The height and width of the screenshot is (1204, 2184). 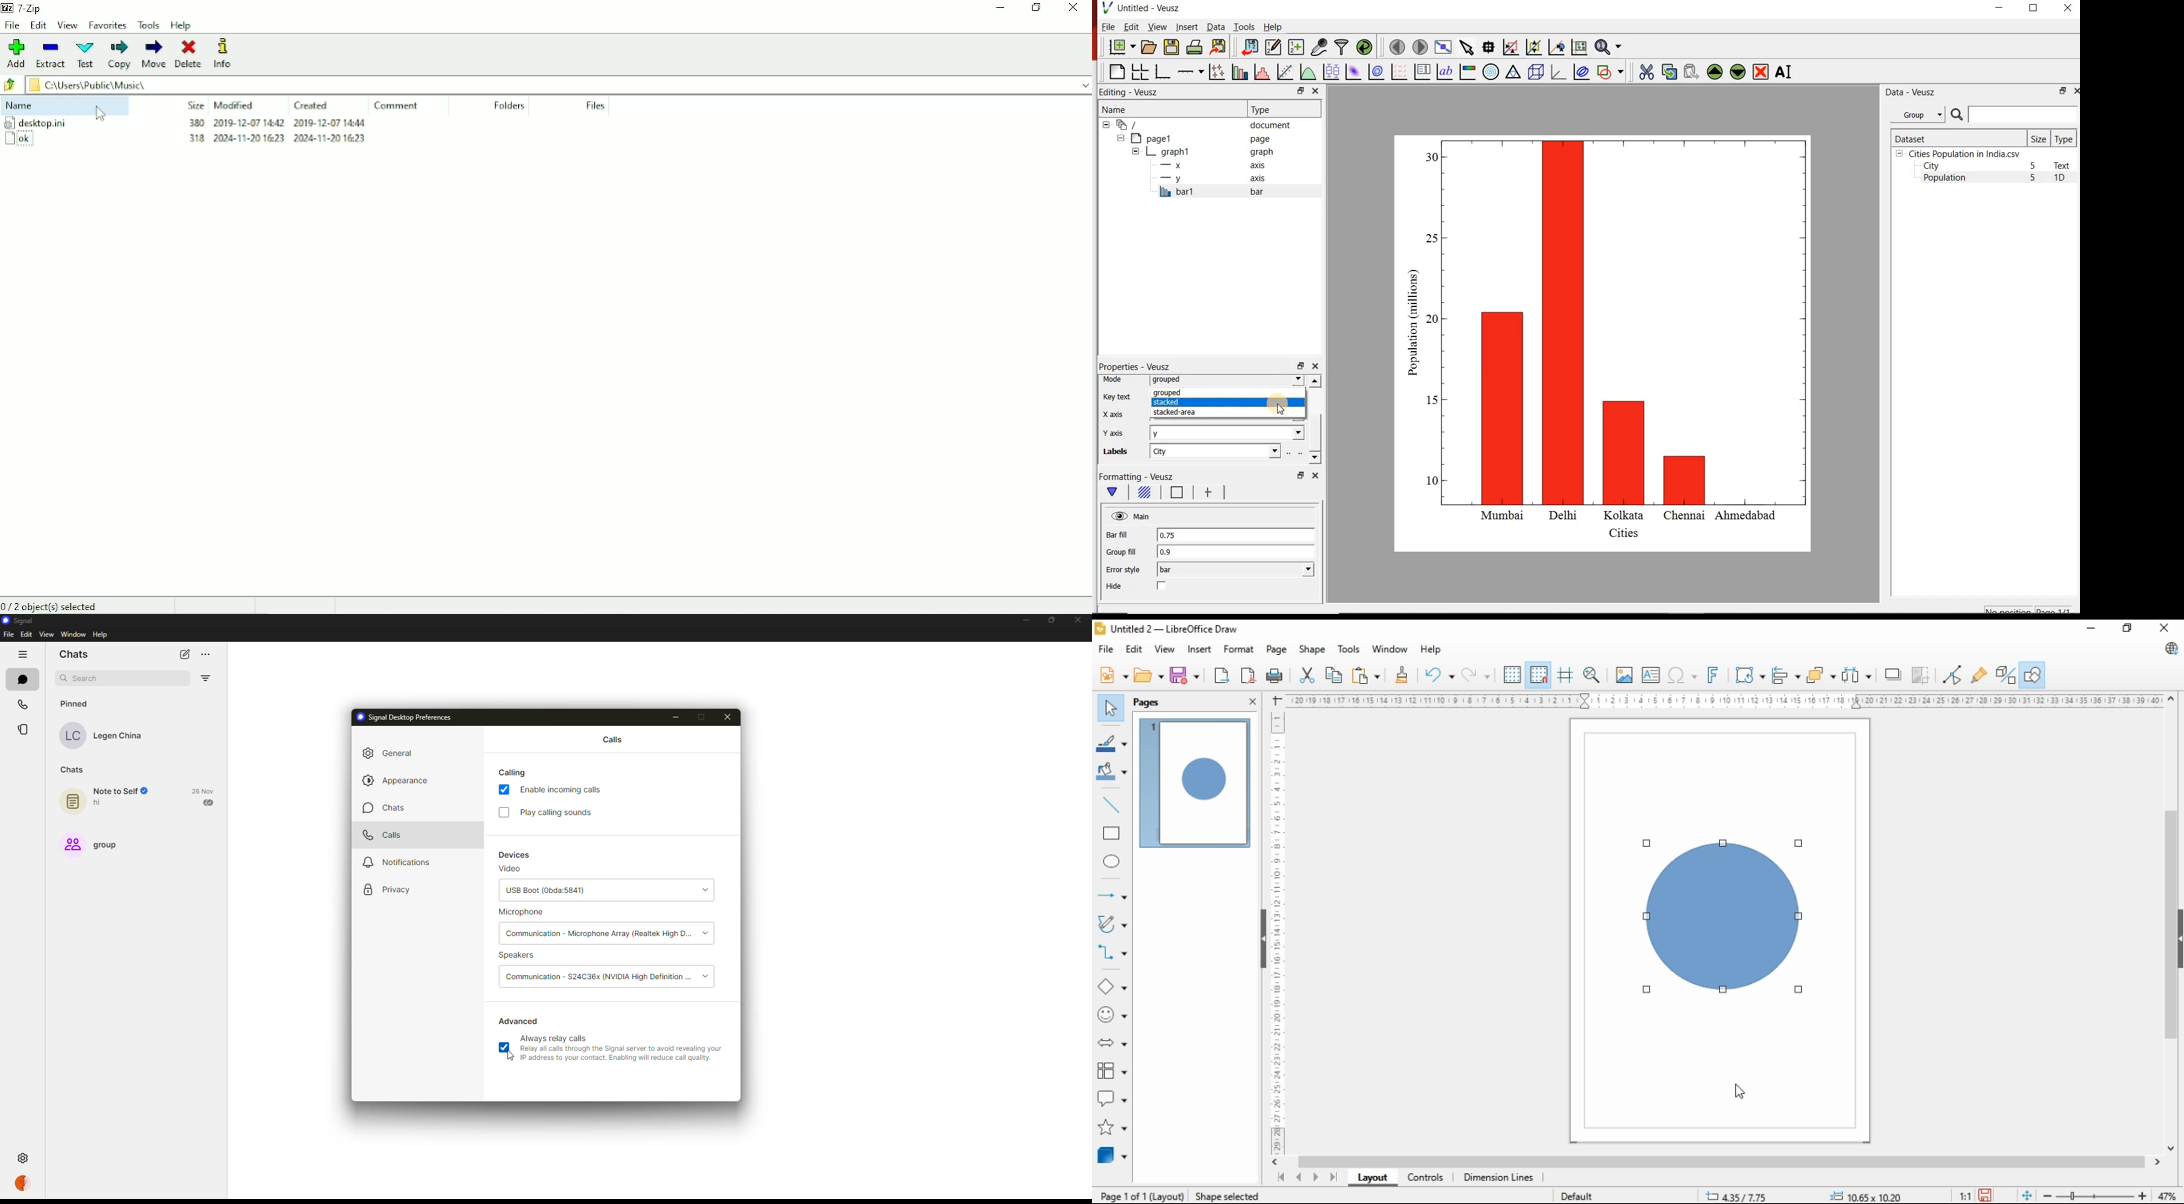 What do you see at coordinates (1190, 70) in the screenshot?
I see `Add an axis to the plot` at bounding box center [1190, 70].